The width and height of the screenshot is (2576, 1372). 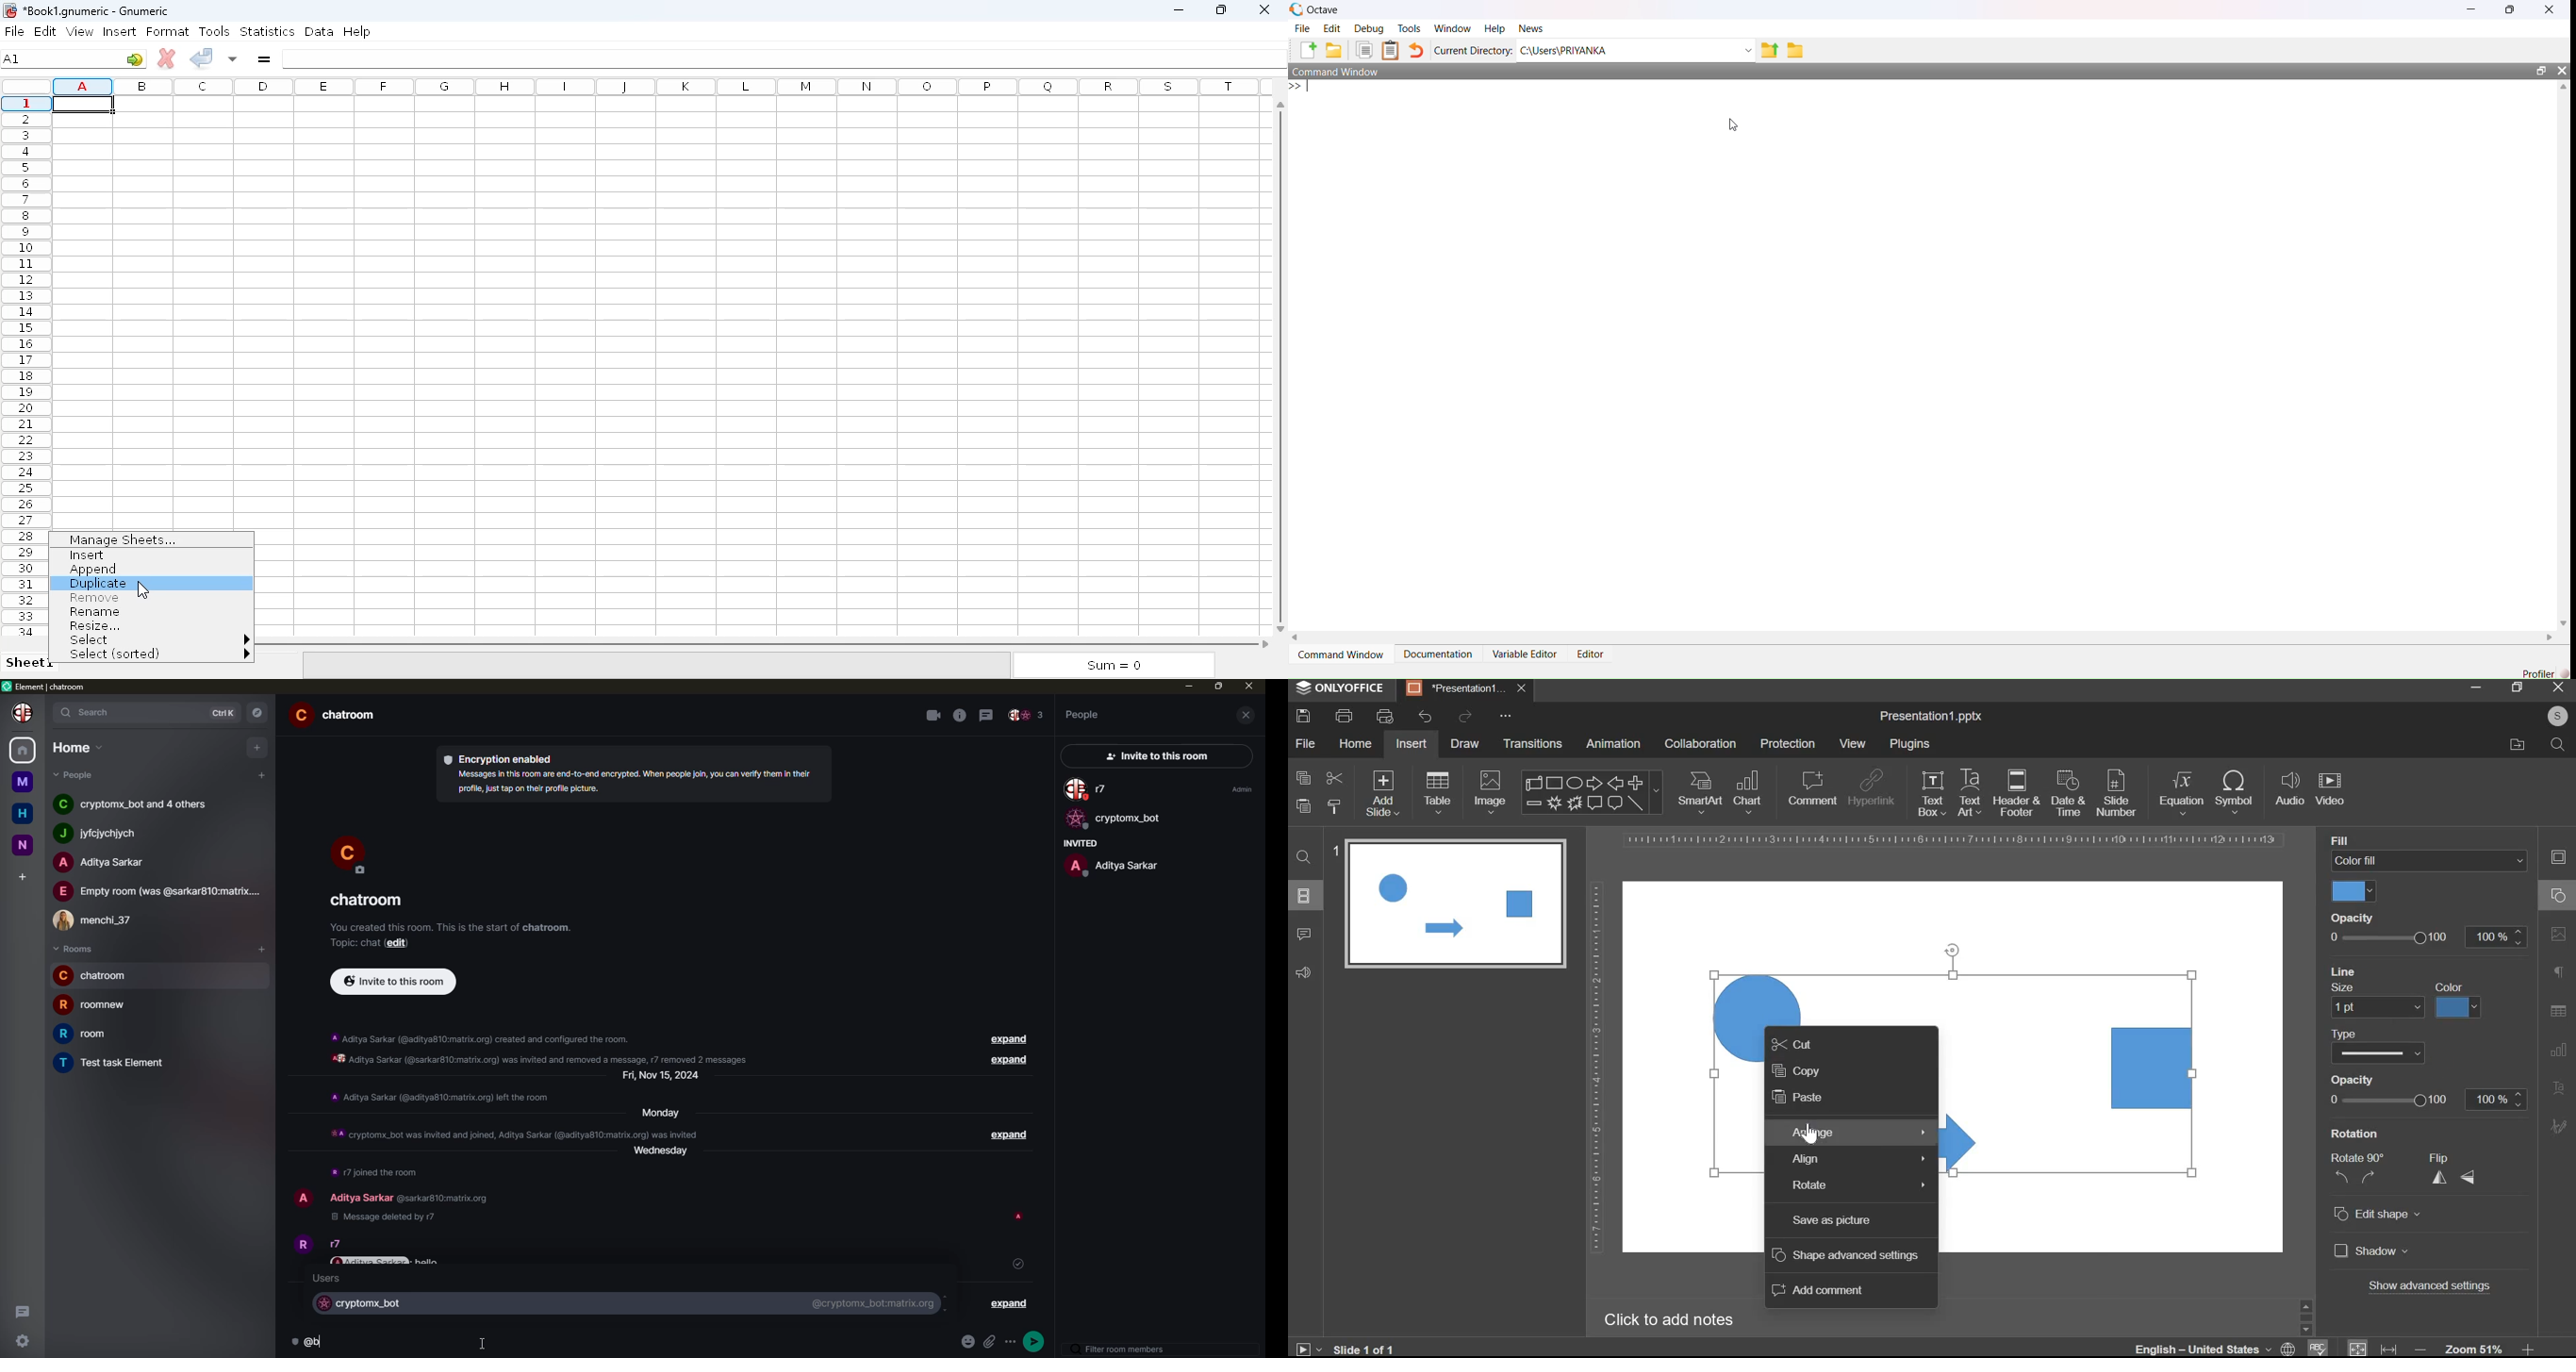 What do you see at coordinates (1425, 717) in the screenshot?
I see `undo` at bounding box center [1425, 717].